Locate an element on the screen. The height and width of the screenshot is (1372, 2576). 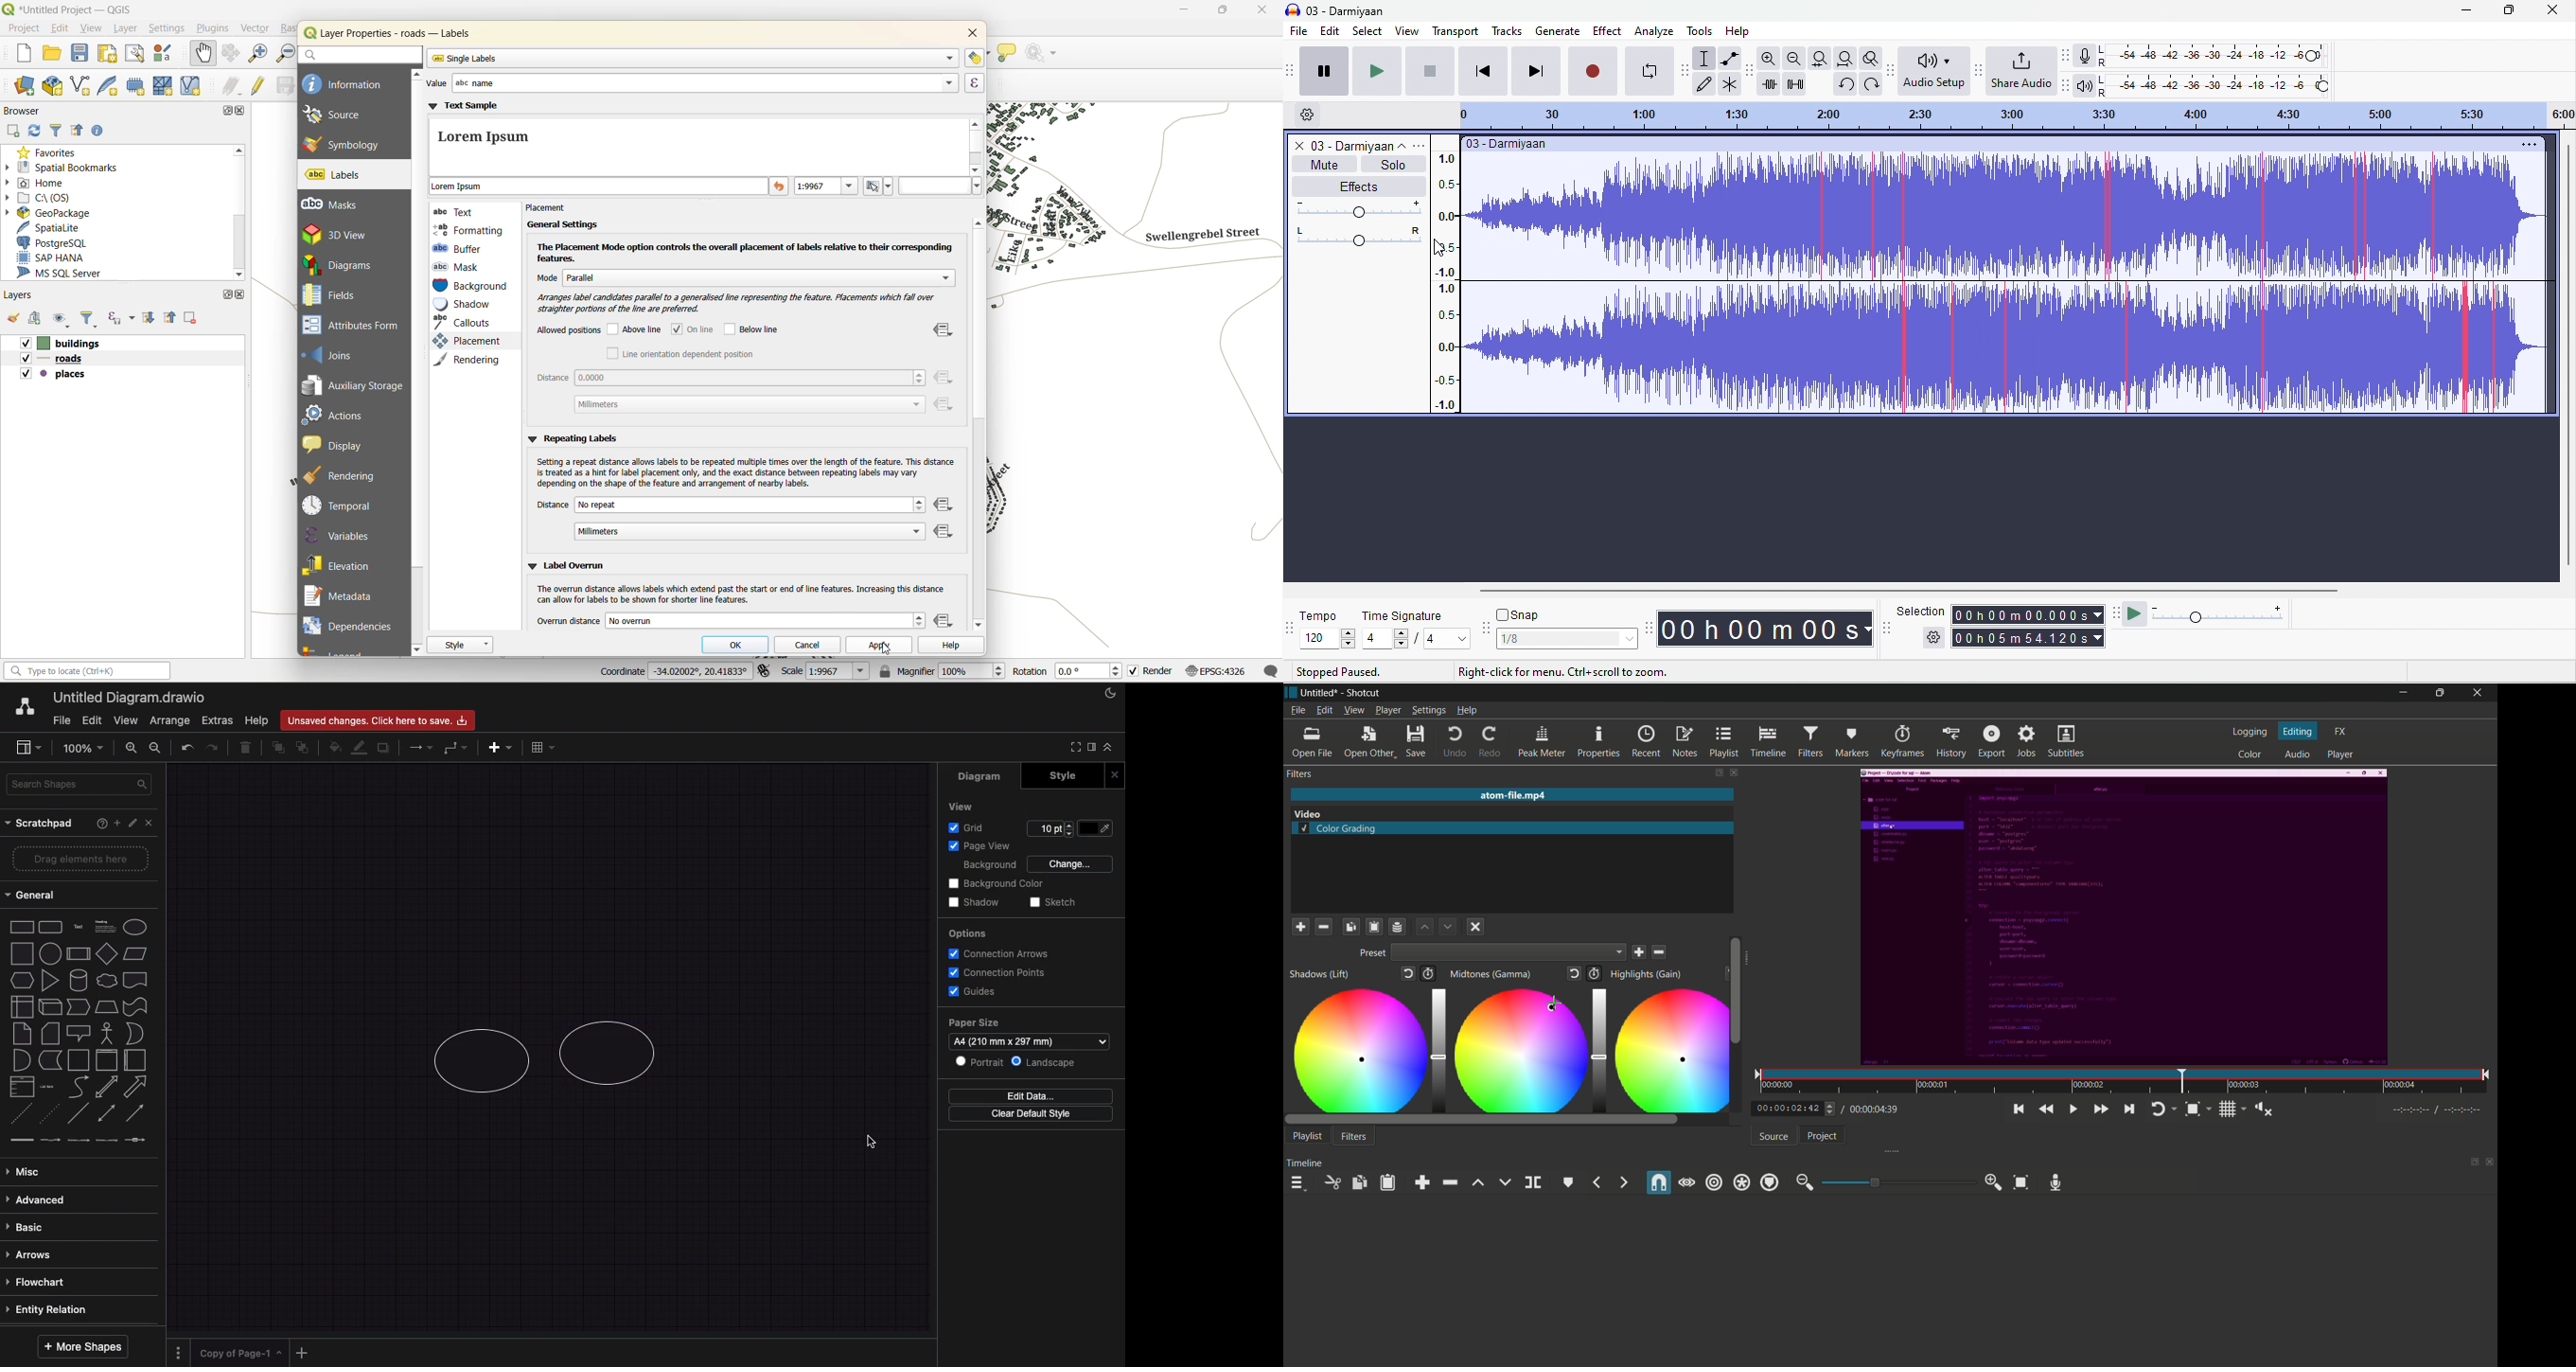
connection arrows is located at coordinates (998, 953).